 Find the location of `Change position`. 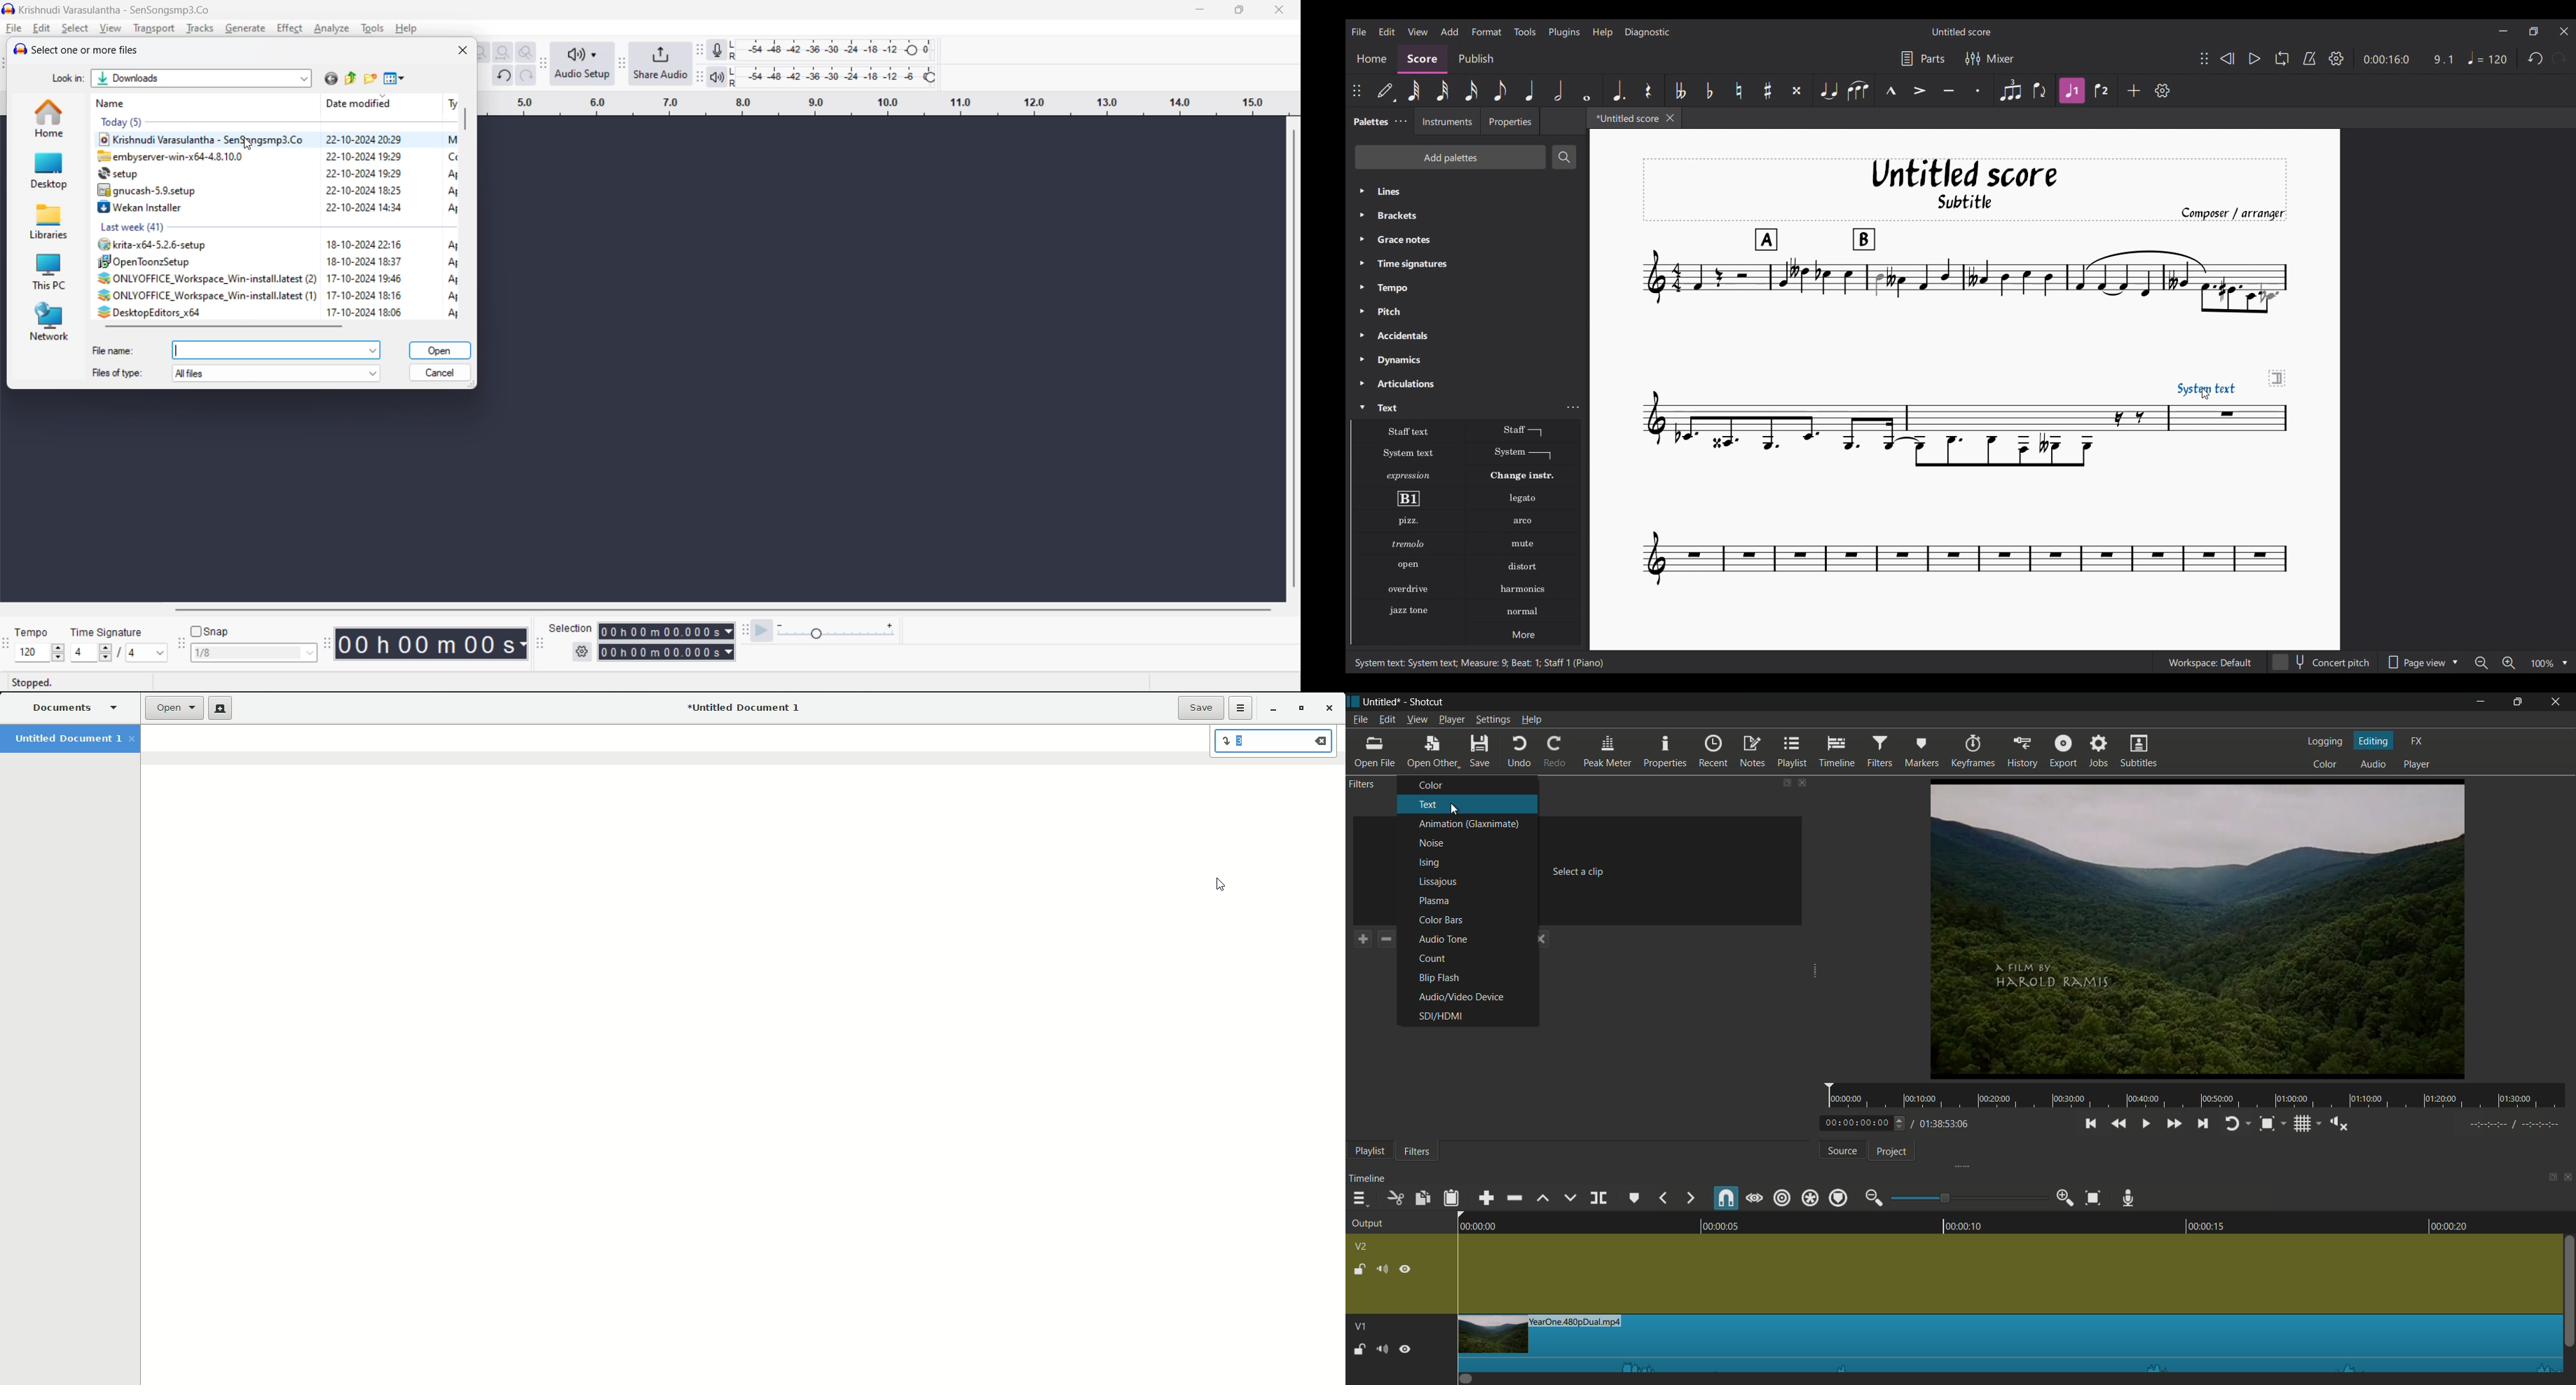

Change position is located at coordinates (2204, 58).